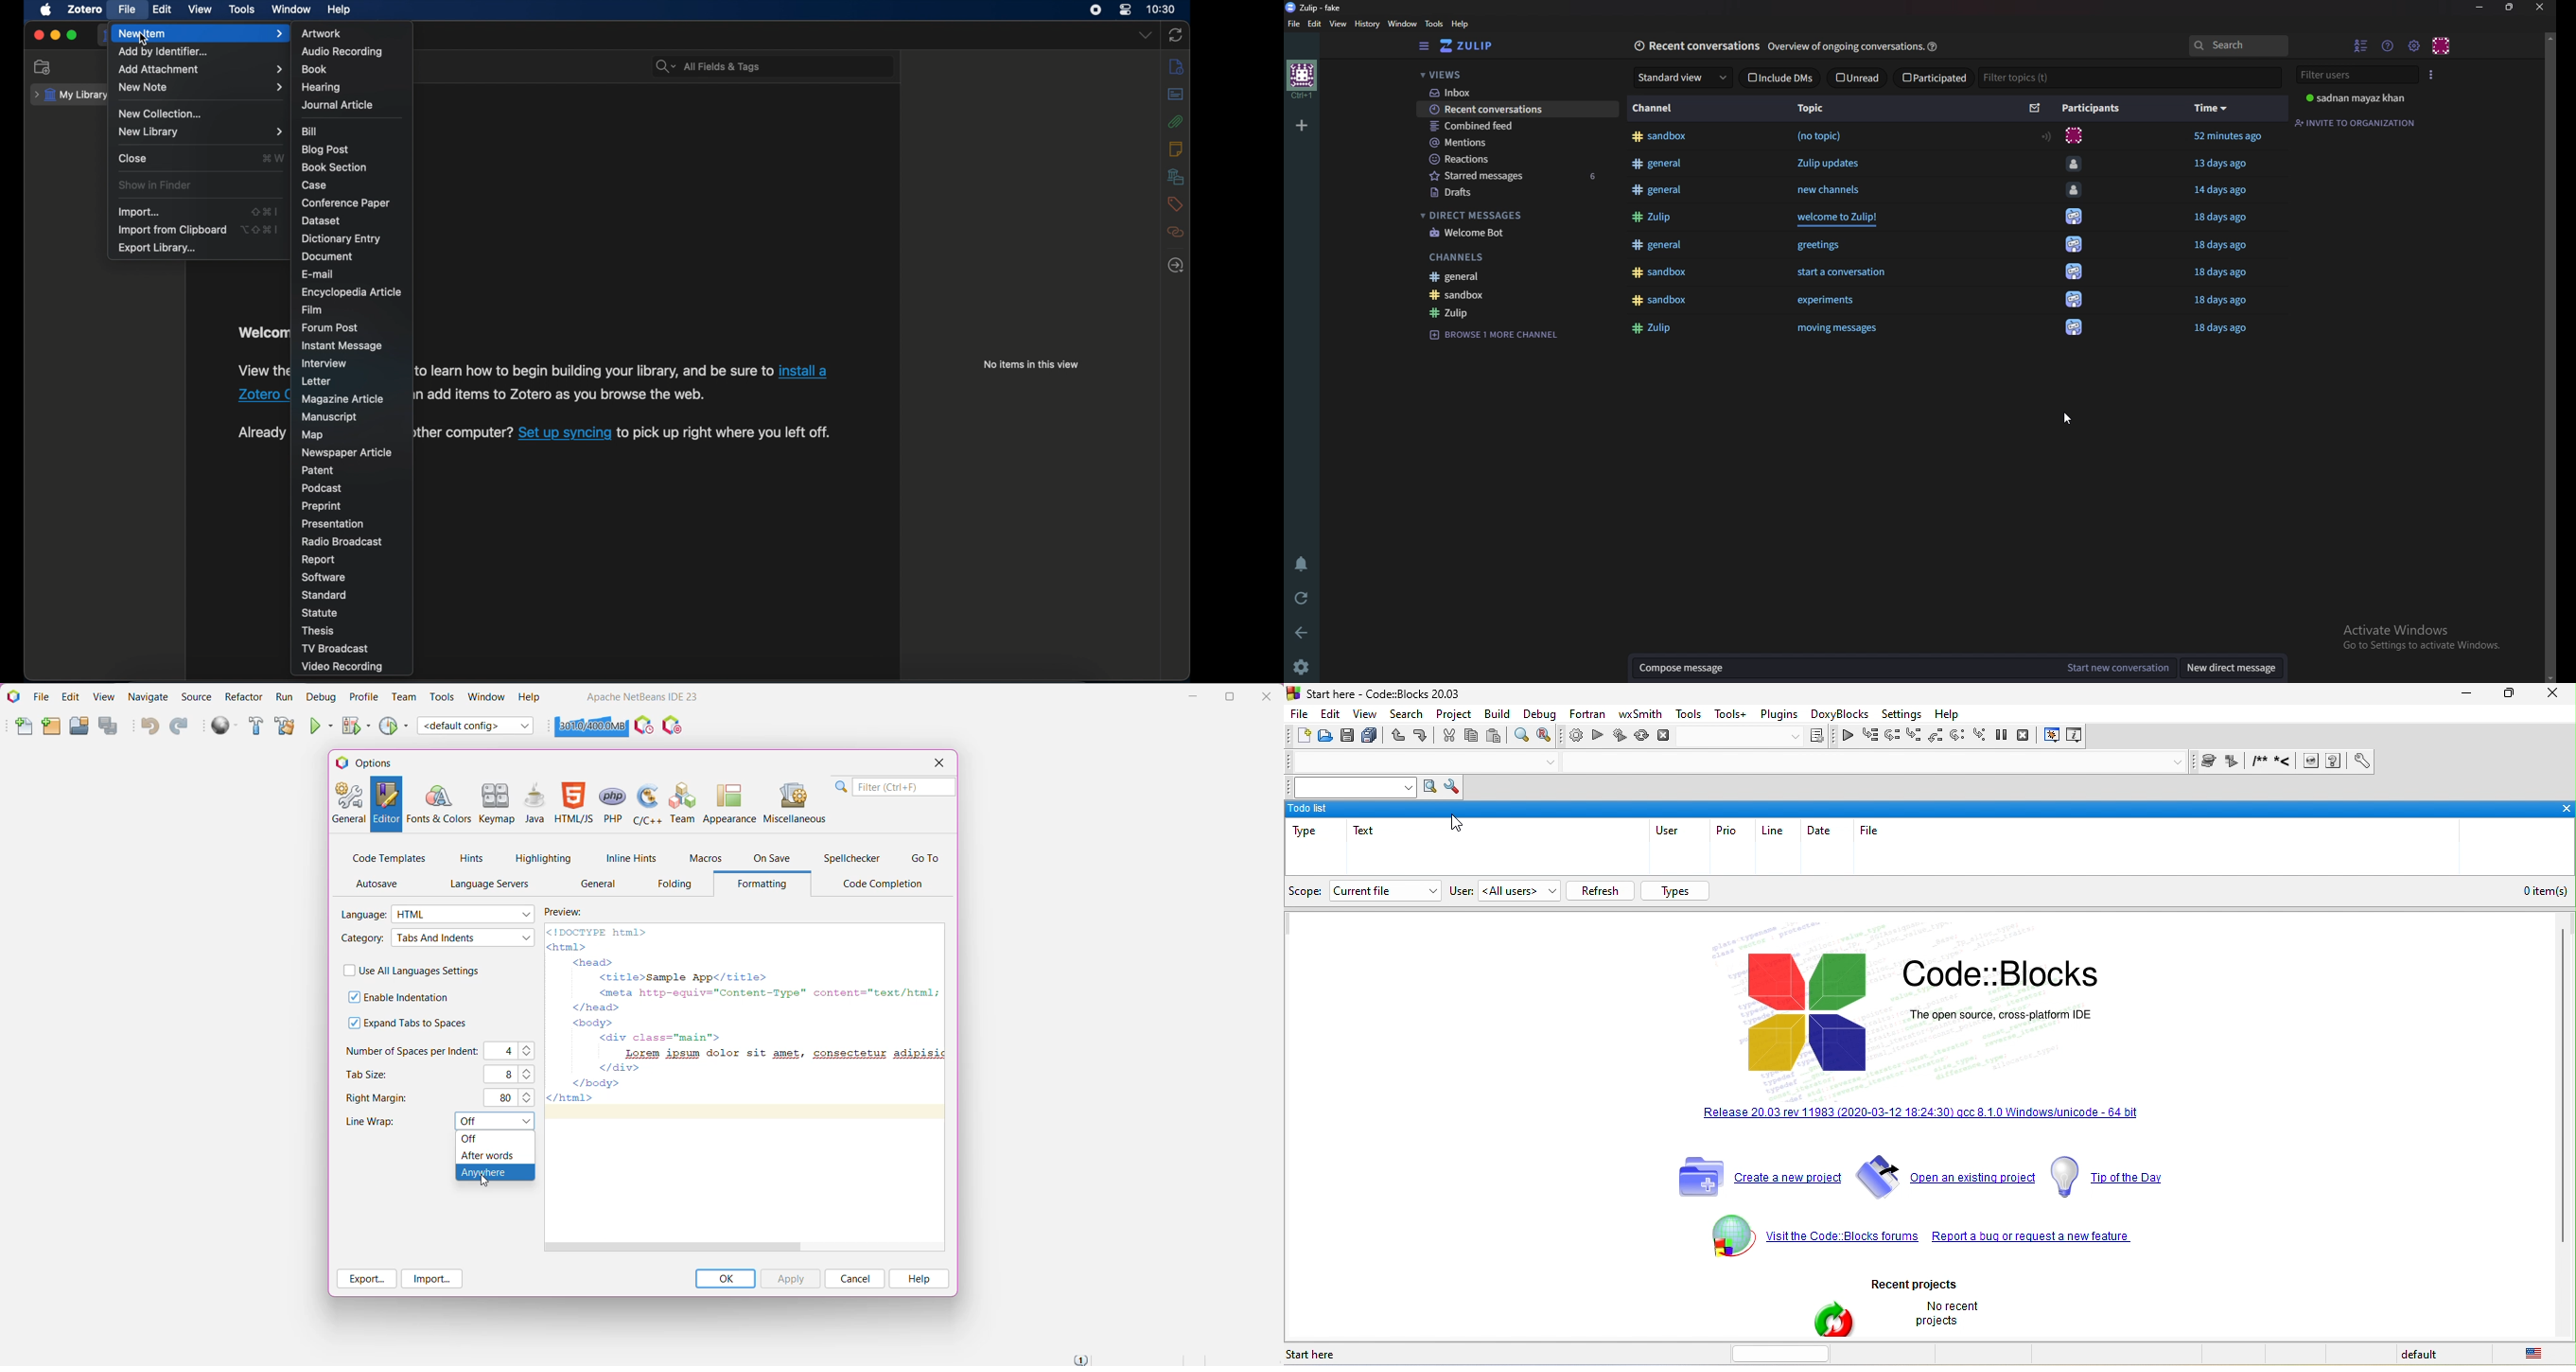 This screenshot has height=1372, width=2576. What do you see at coordinates (261, 372) in the screenshot?
I see `obscure text` at bounding box center [261, 372].